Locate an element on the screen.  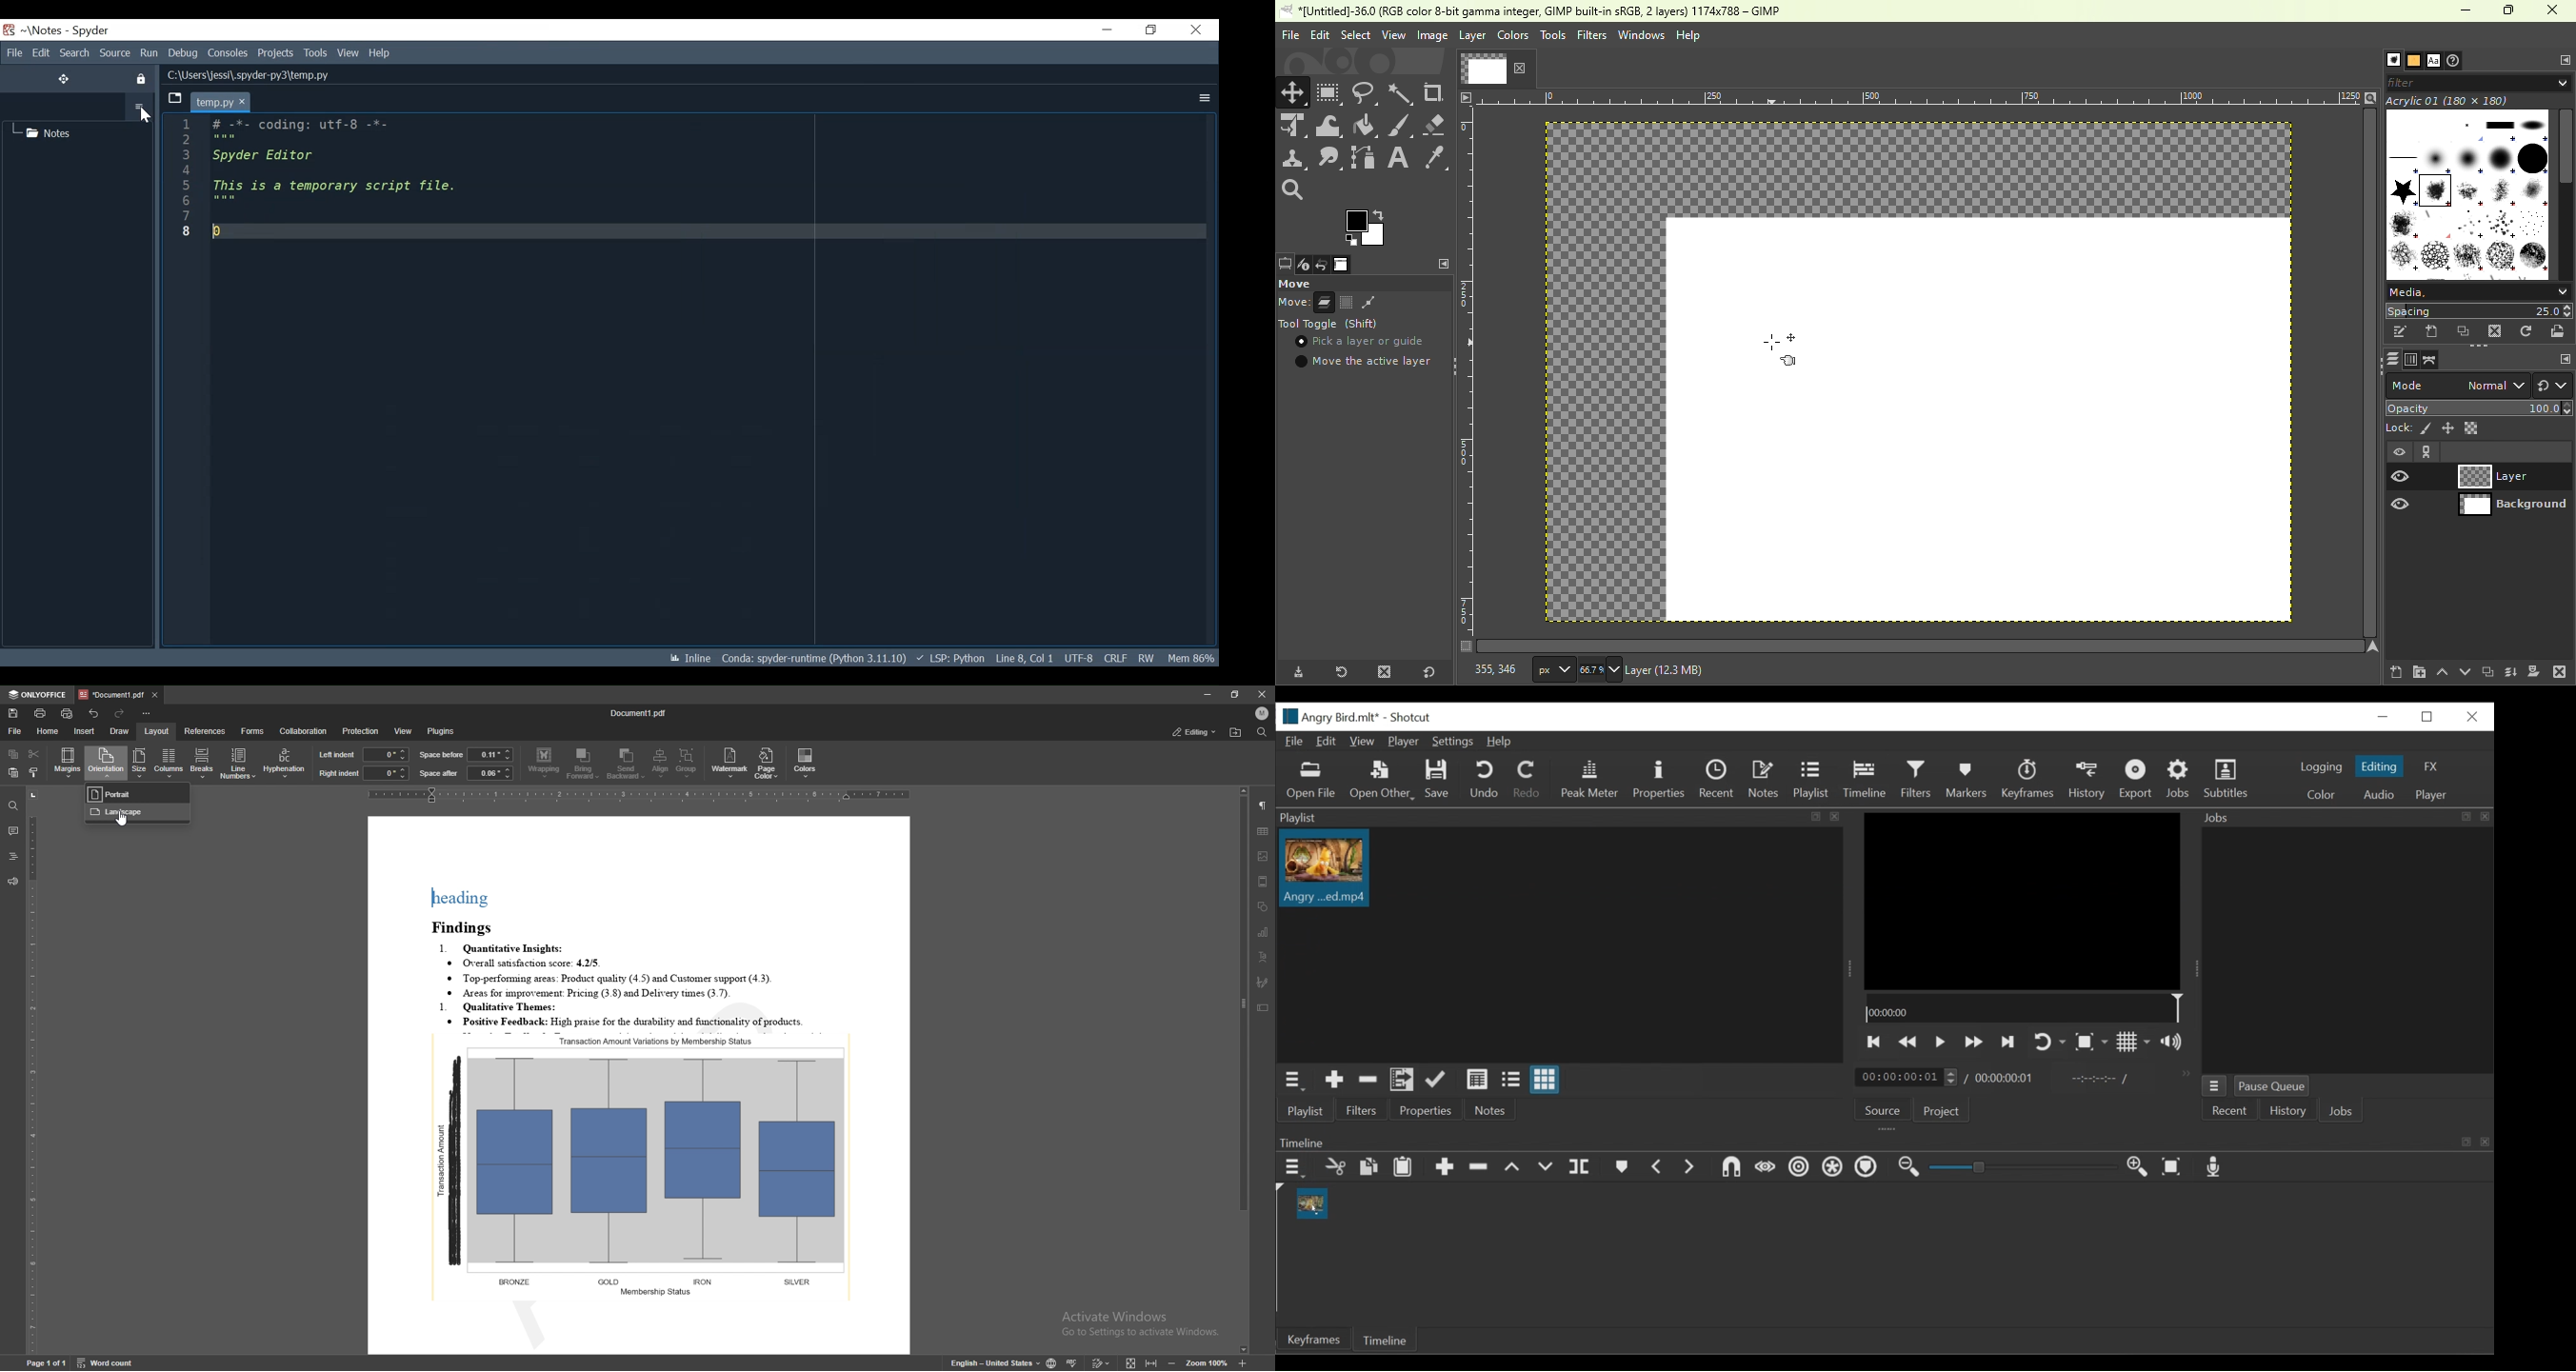
Markers is located at coordinates (1967, 781).